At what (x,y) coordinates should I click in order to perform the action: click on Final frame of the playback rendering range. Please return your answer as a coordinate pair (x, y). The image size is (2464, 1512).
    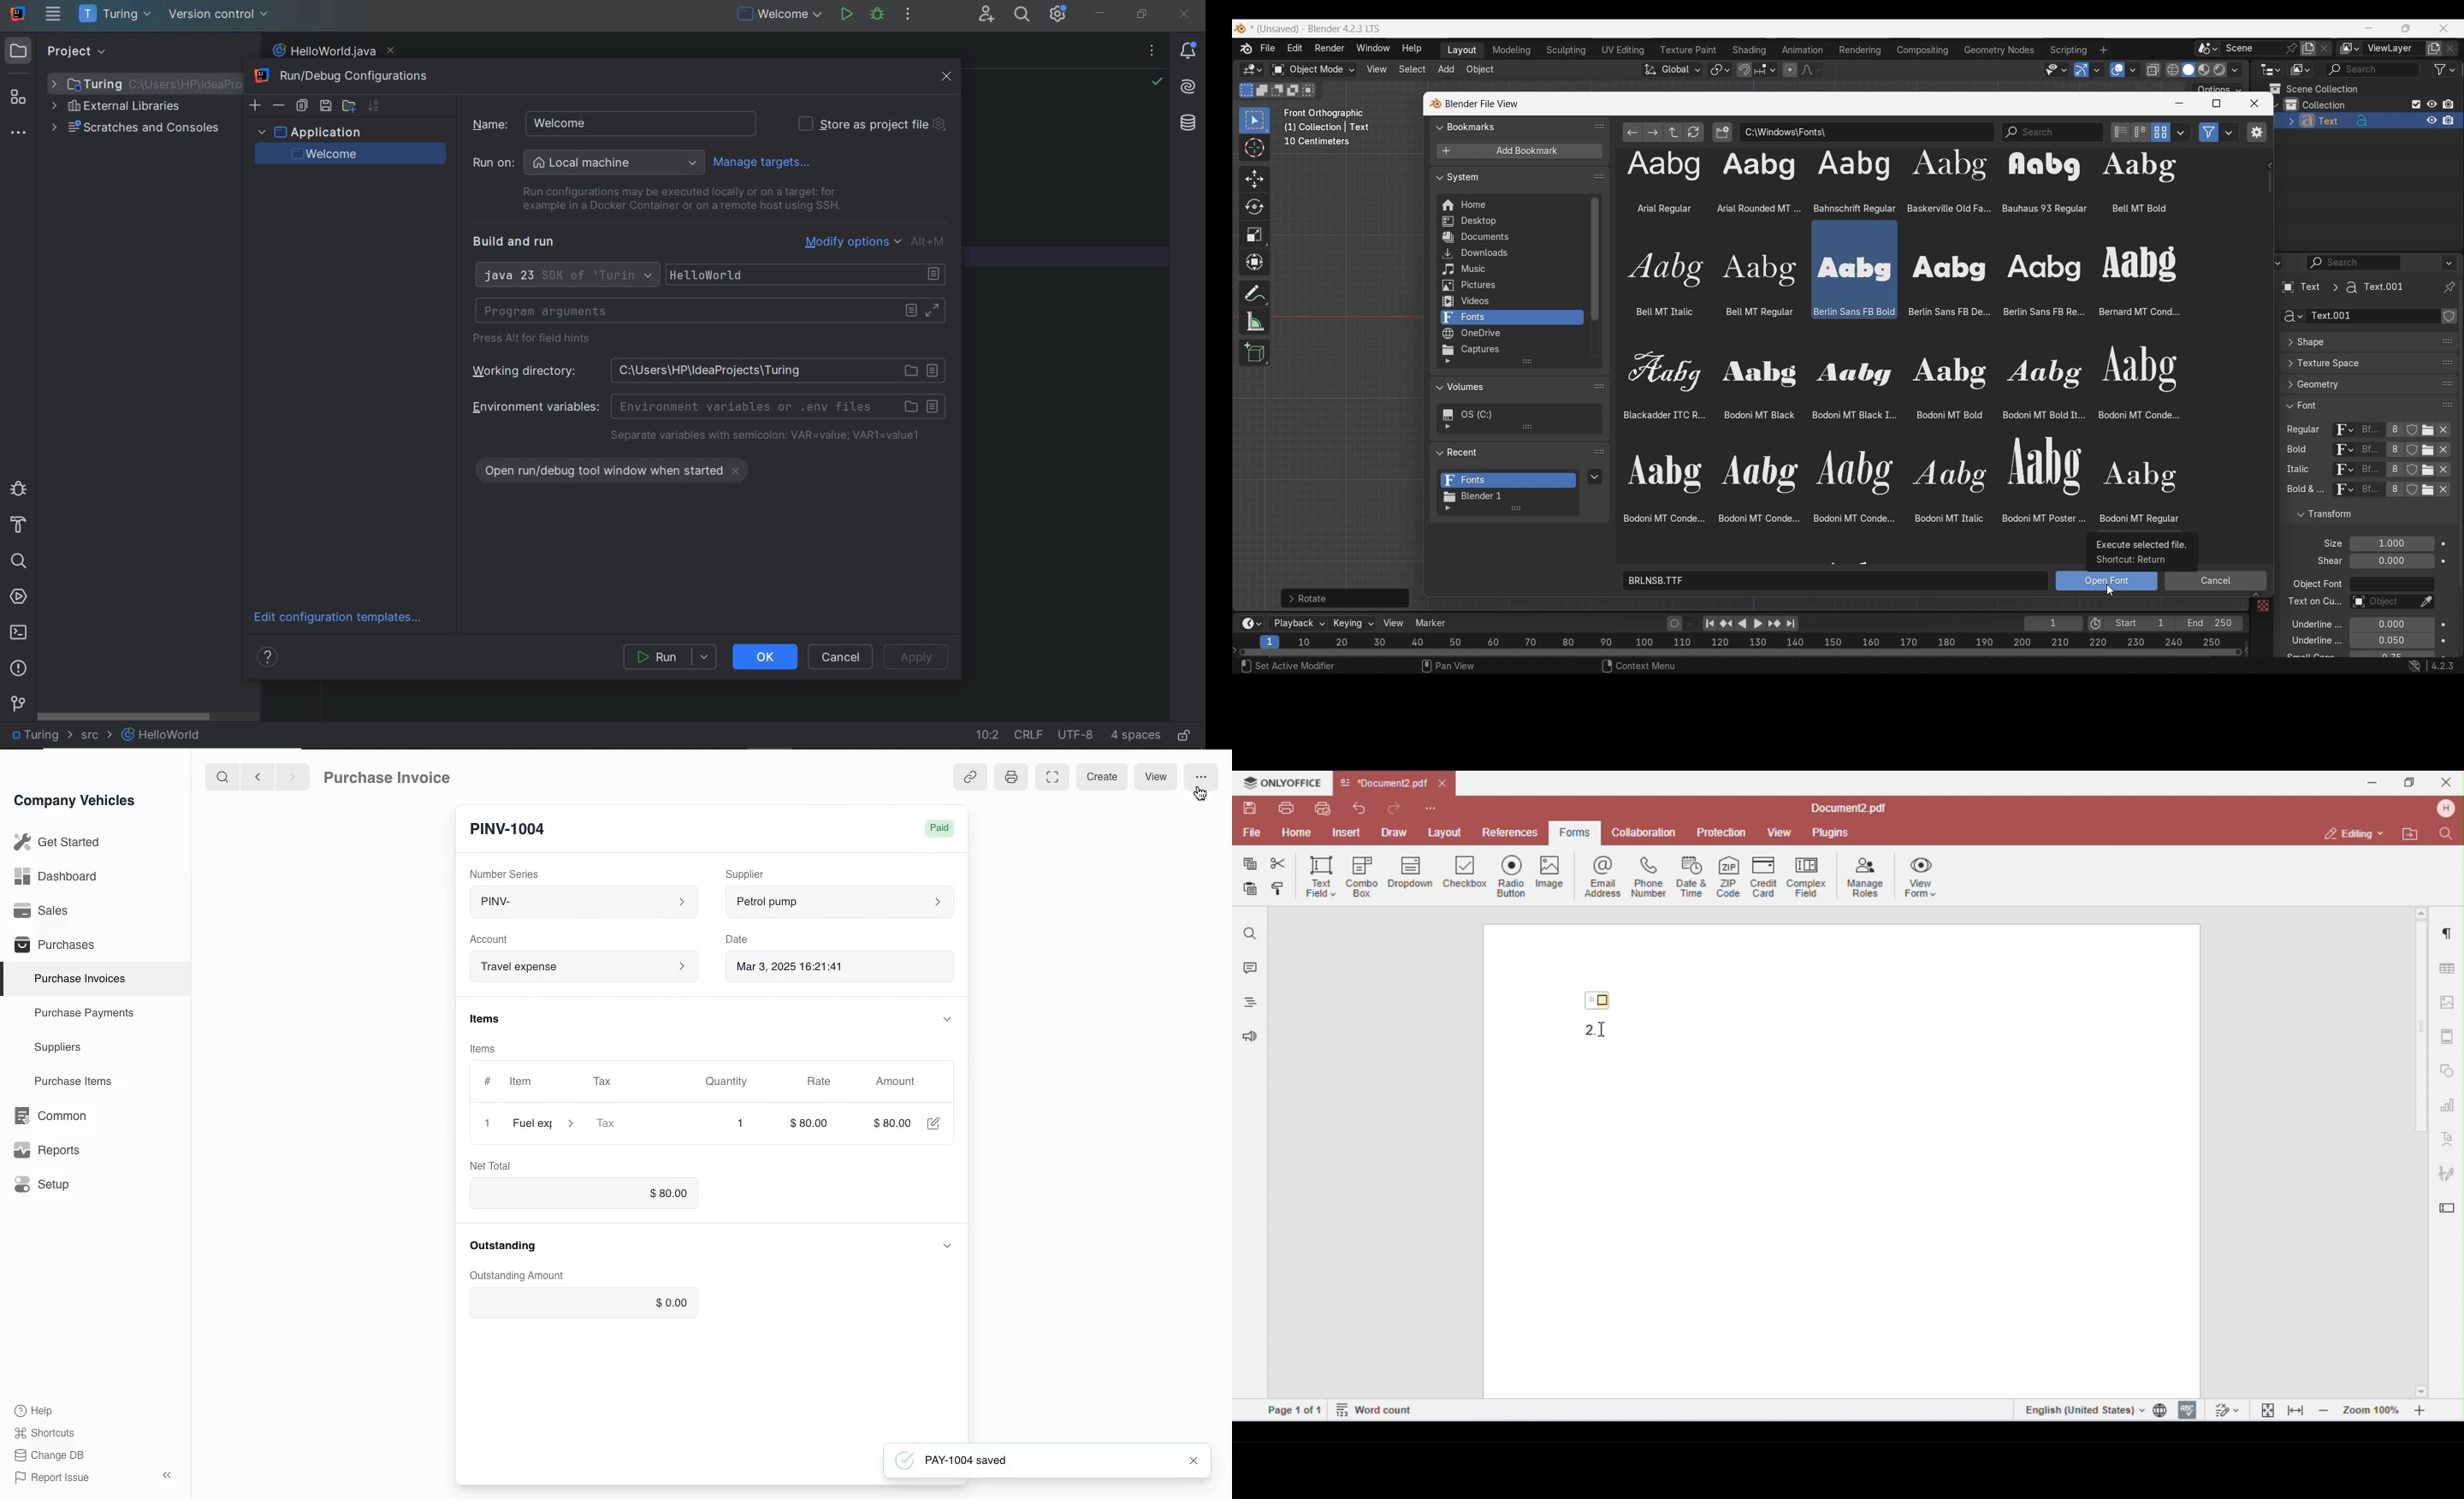
    Looking at the image, I should click on (2173, 624).